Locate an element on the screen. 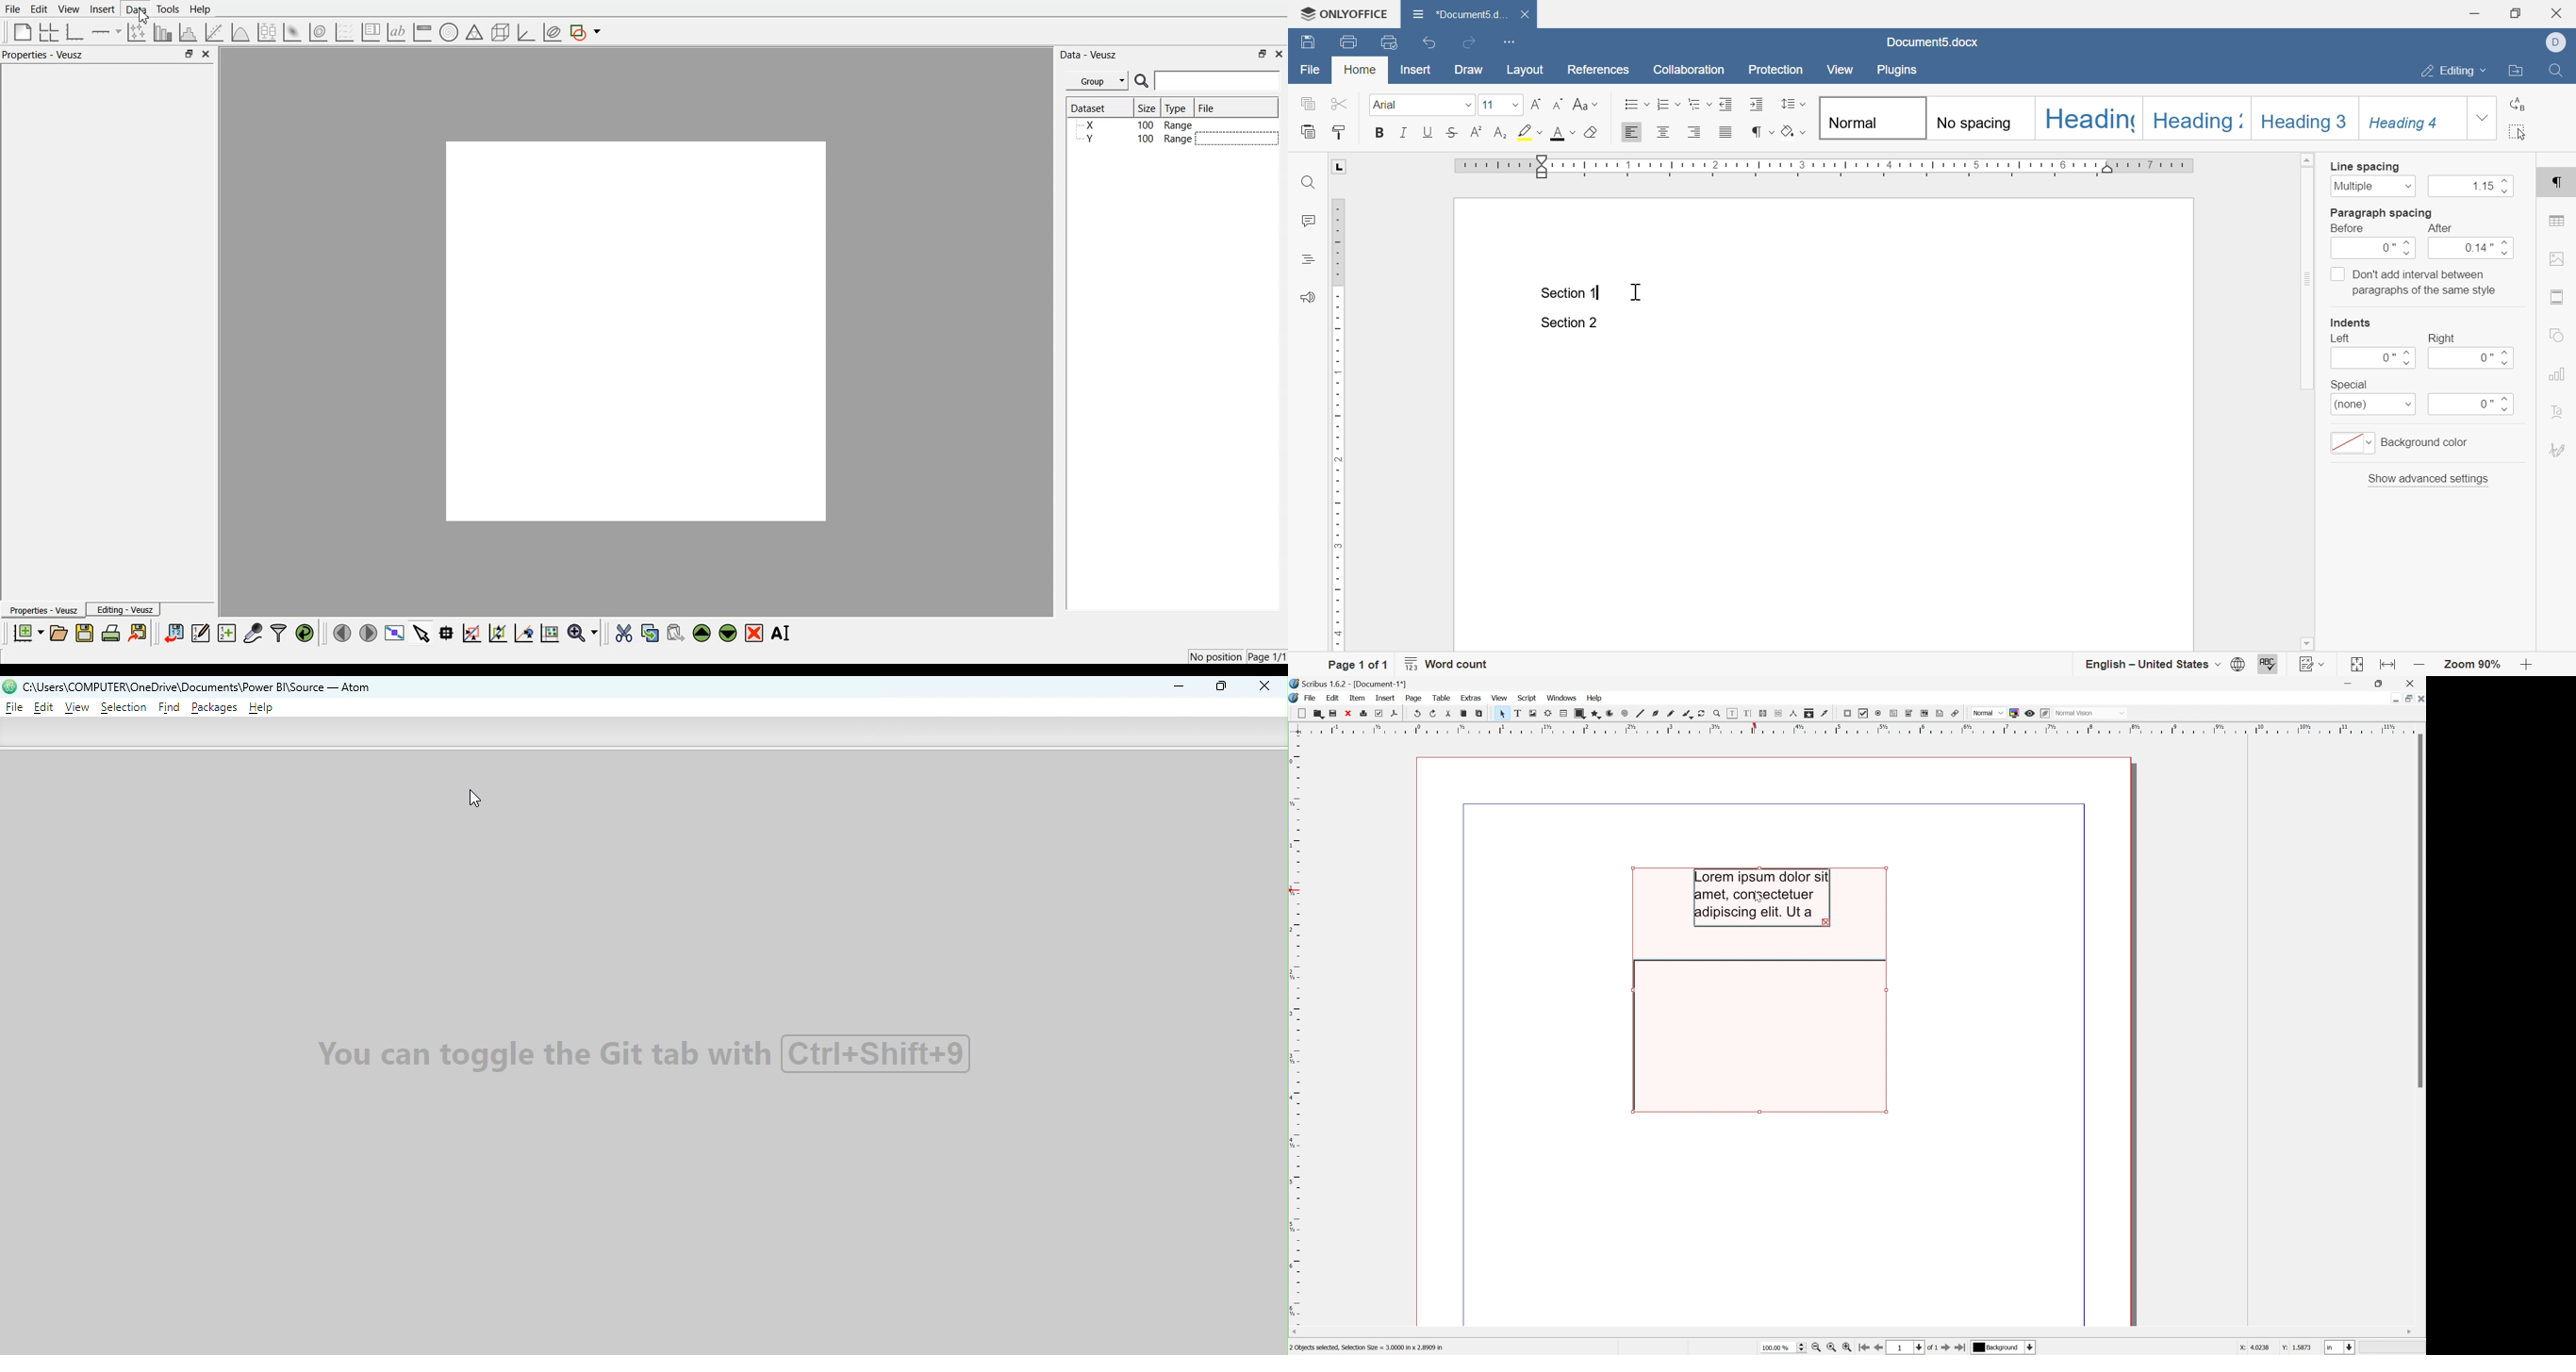 This screenshot has height=1372, width=2576. line spacing is located at coordinates (1792, 103).